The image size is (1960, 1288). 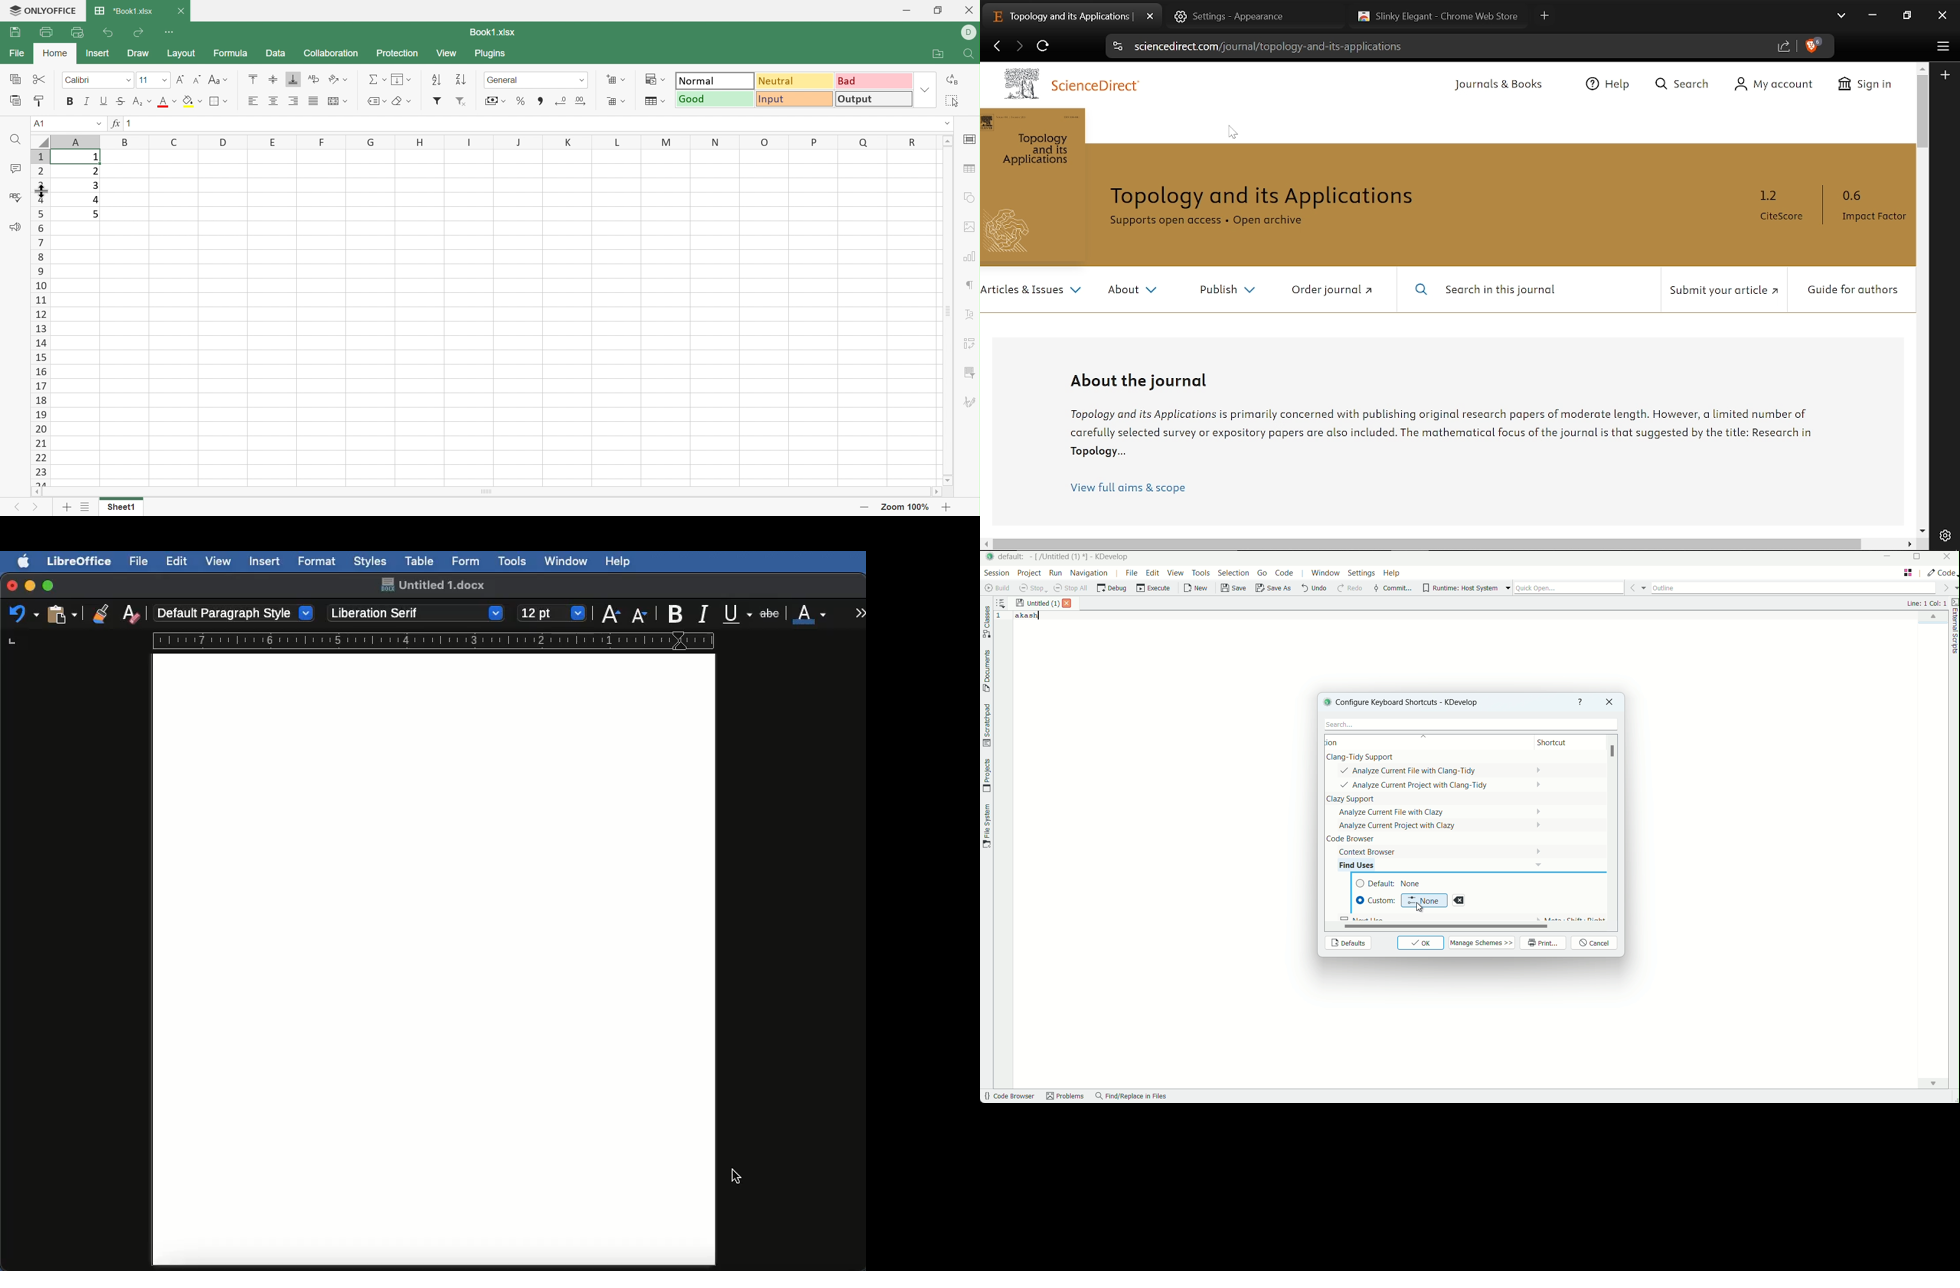 I want to click on quick open, so click(x=1569, y=588).